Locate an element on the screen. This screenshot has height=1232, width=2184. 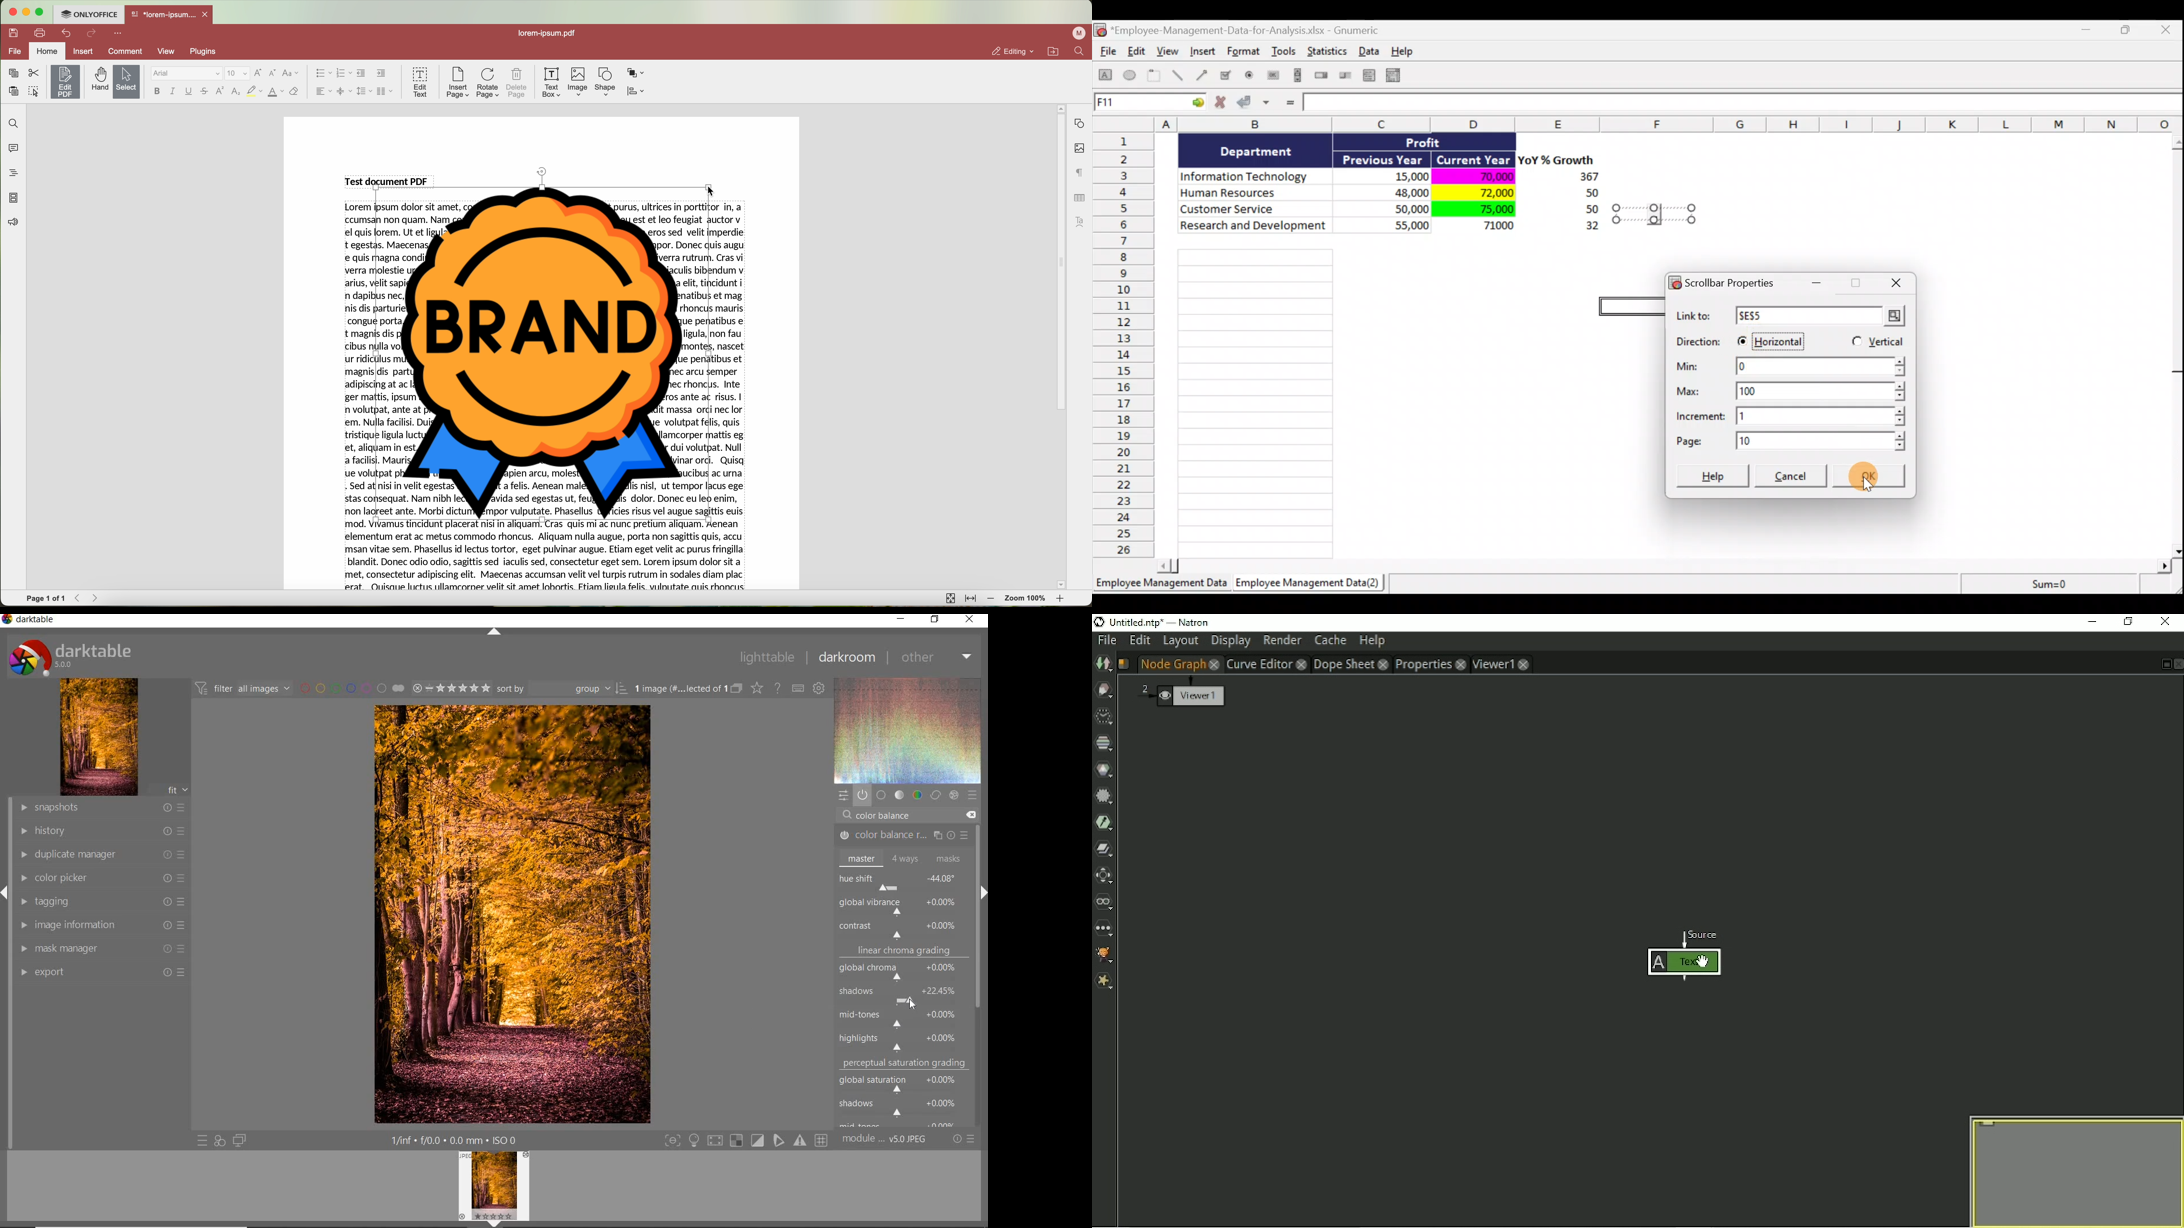
COLOR BALANCE RGB is located at coordinates (900, 836).